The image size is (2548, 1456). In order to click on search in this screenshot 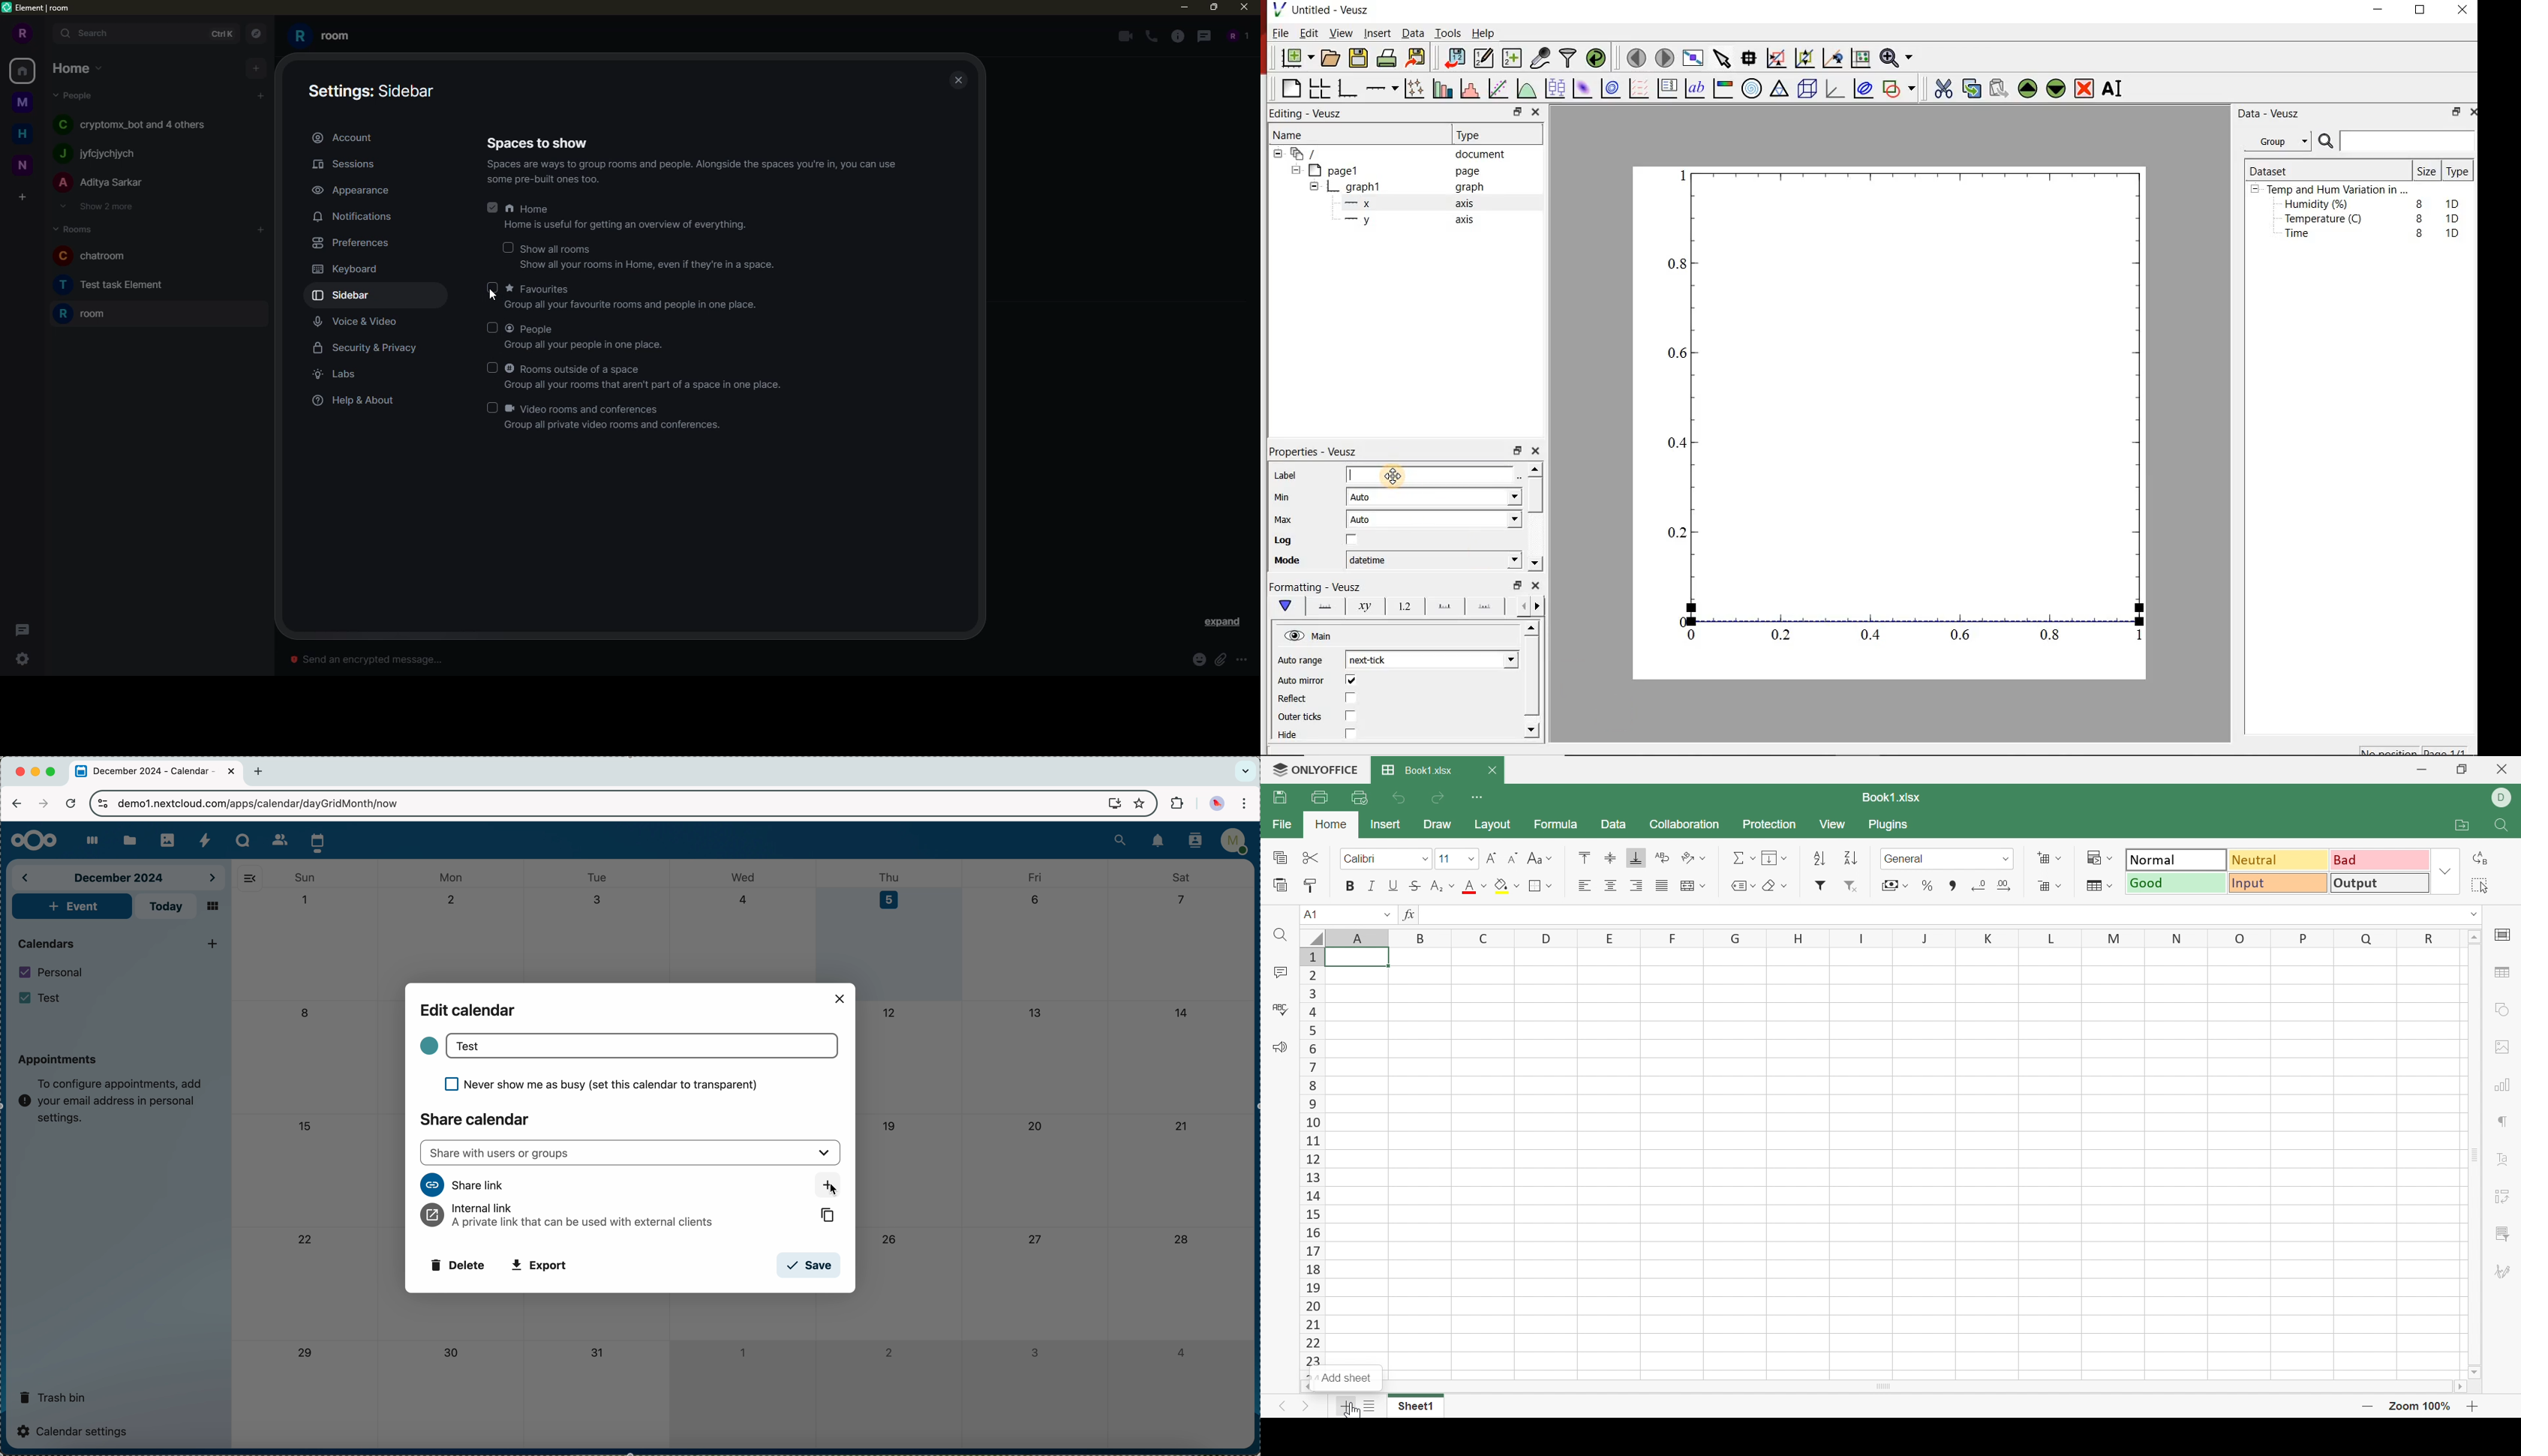, I will do `click(1120, 839)`.